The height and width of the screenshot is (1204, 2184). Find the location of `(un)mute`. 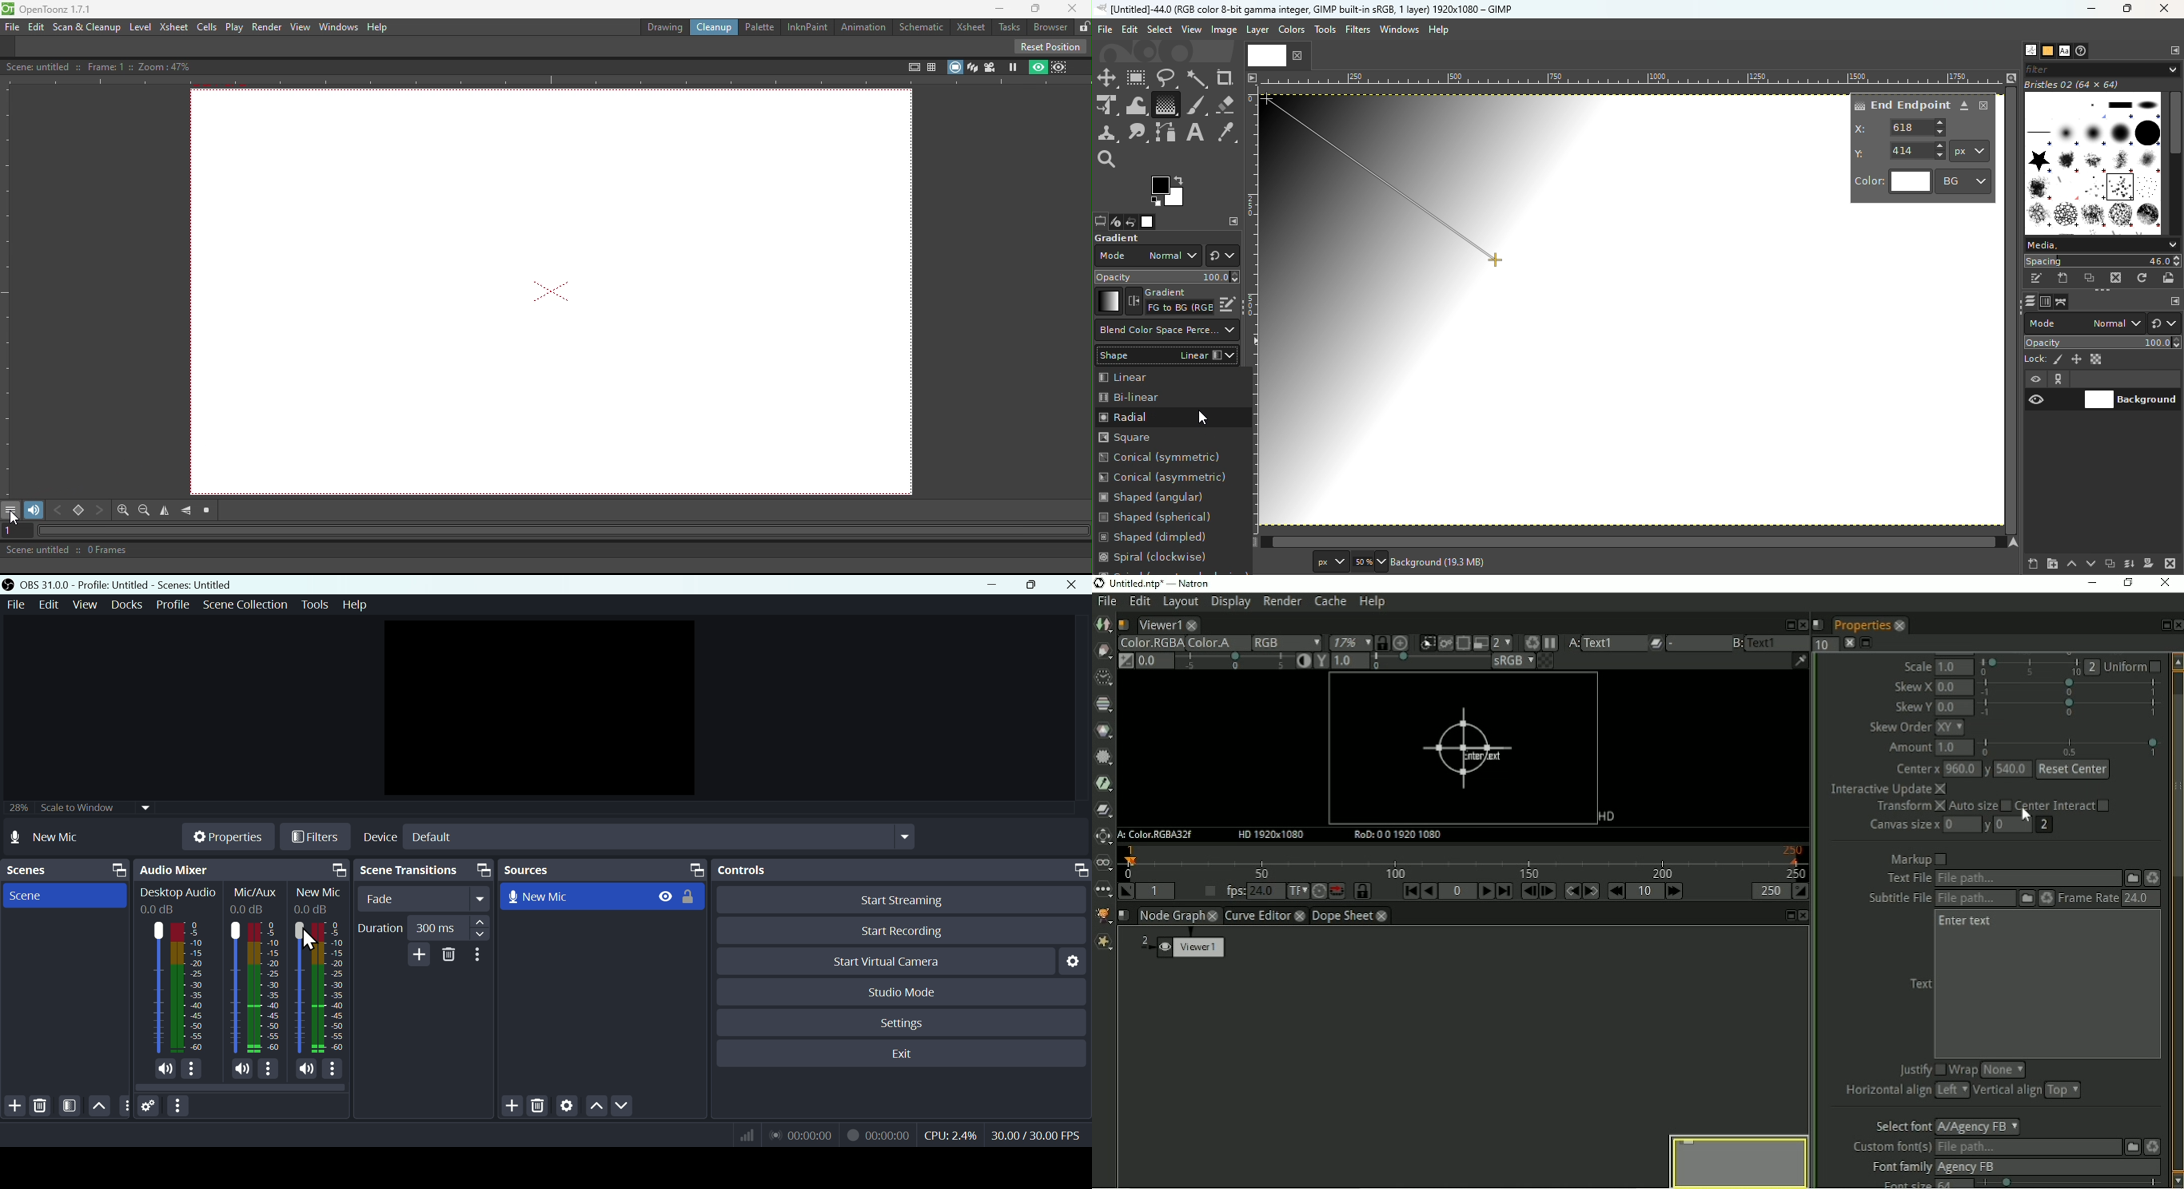

(un)mute is located at coordinates (164, 1069).